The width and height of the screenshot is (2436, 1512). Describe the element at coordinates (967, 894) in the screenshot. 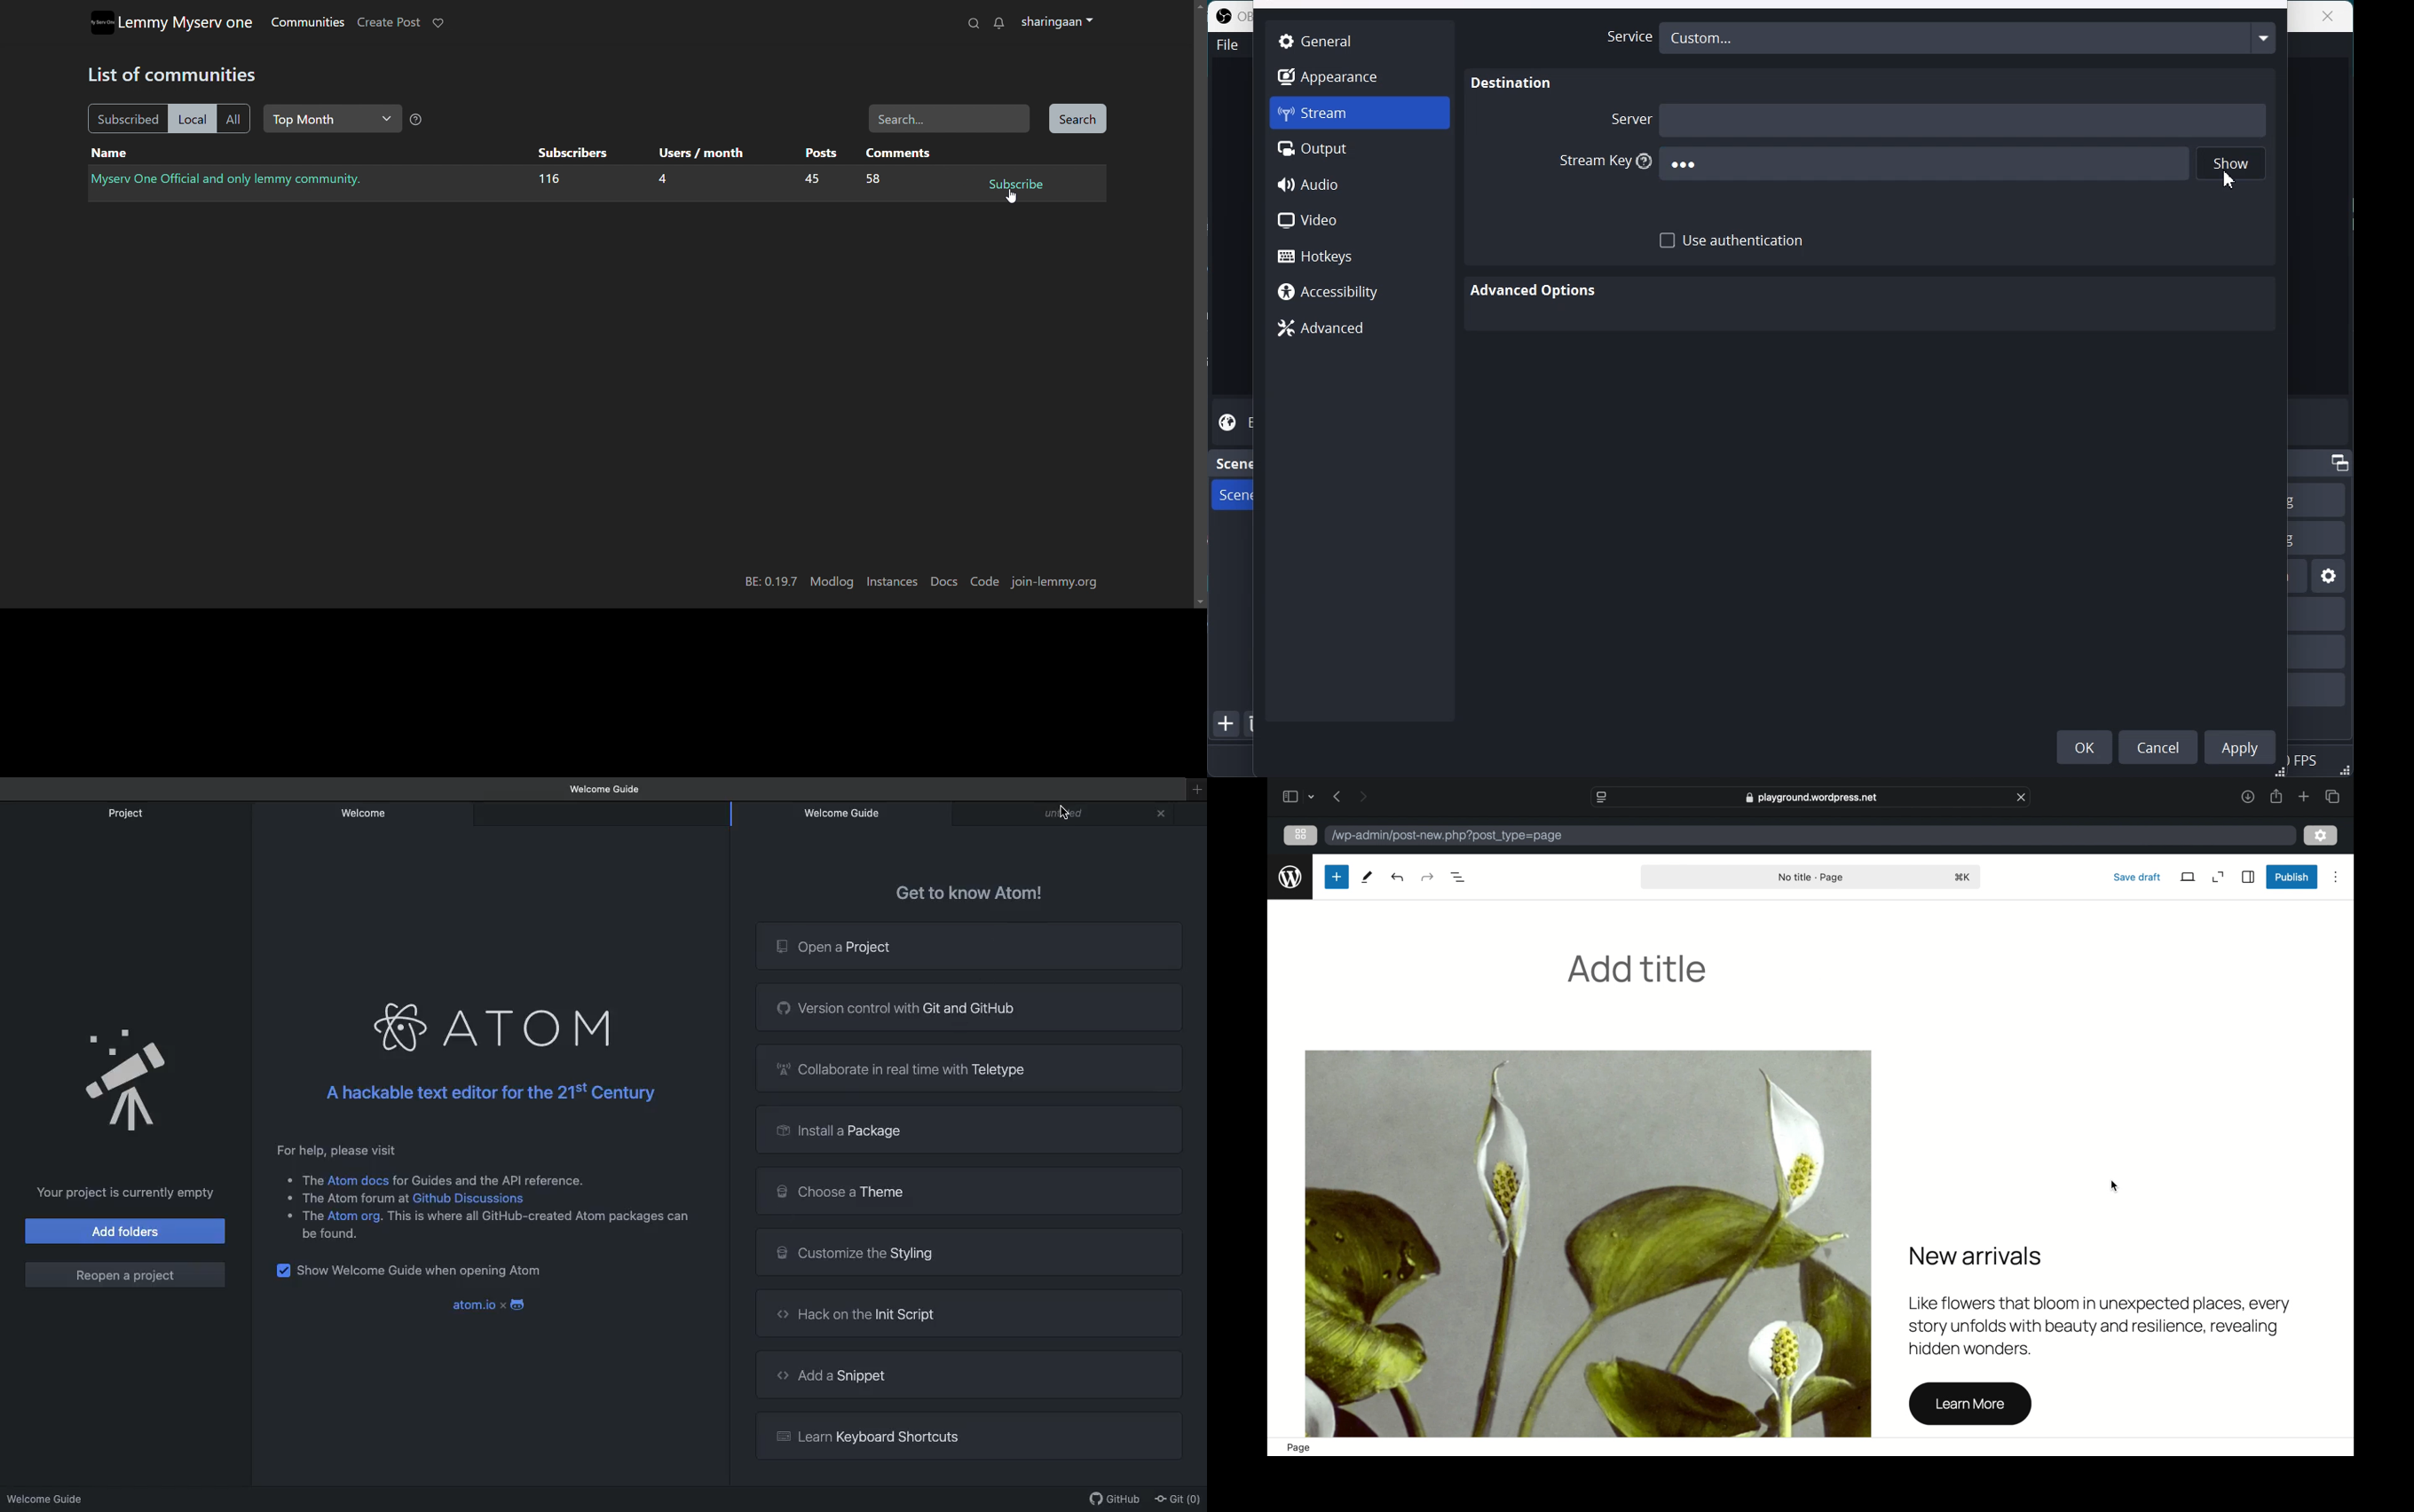

I see `Get to know Atom` at that location.